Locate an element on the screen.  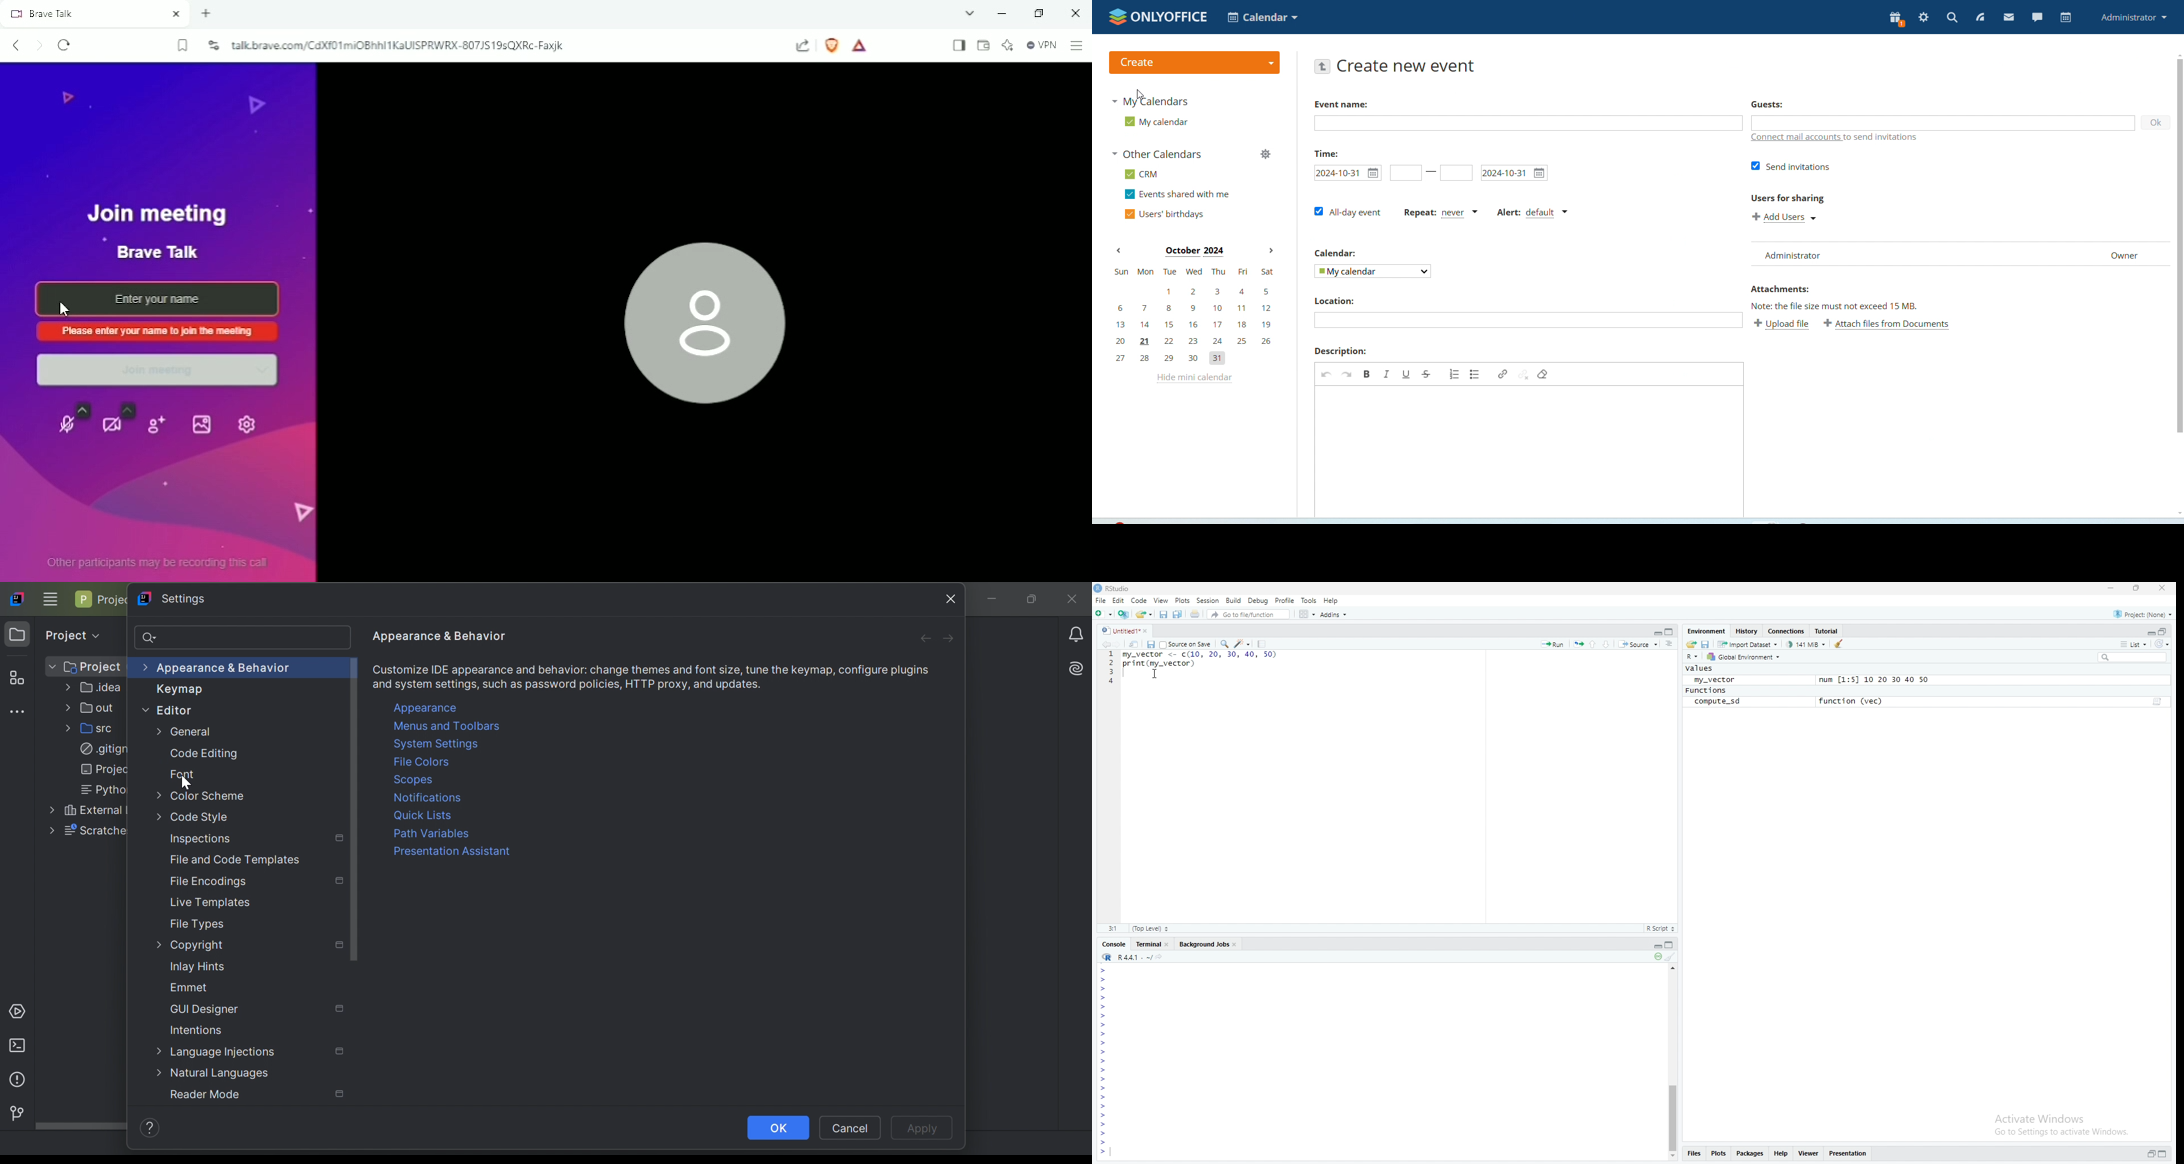
Text Cursor is located at coordinates (1156, 675).